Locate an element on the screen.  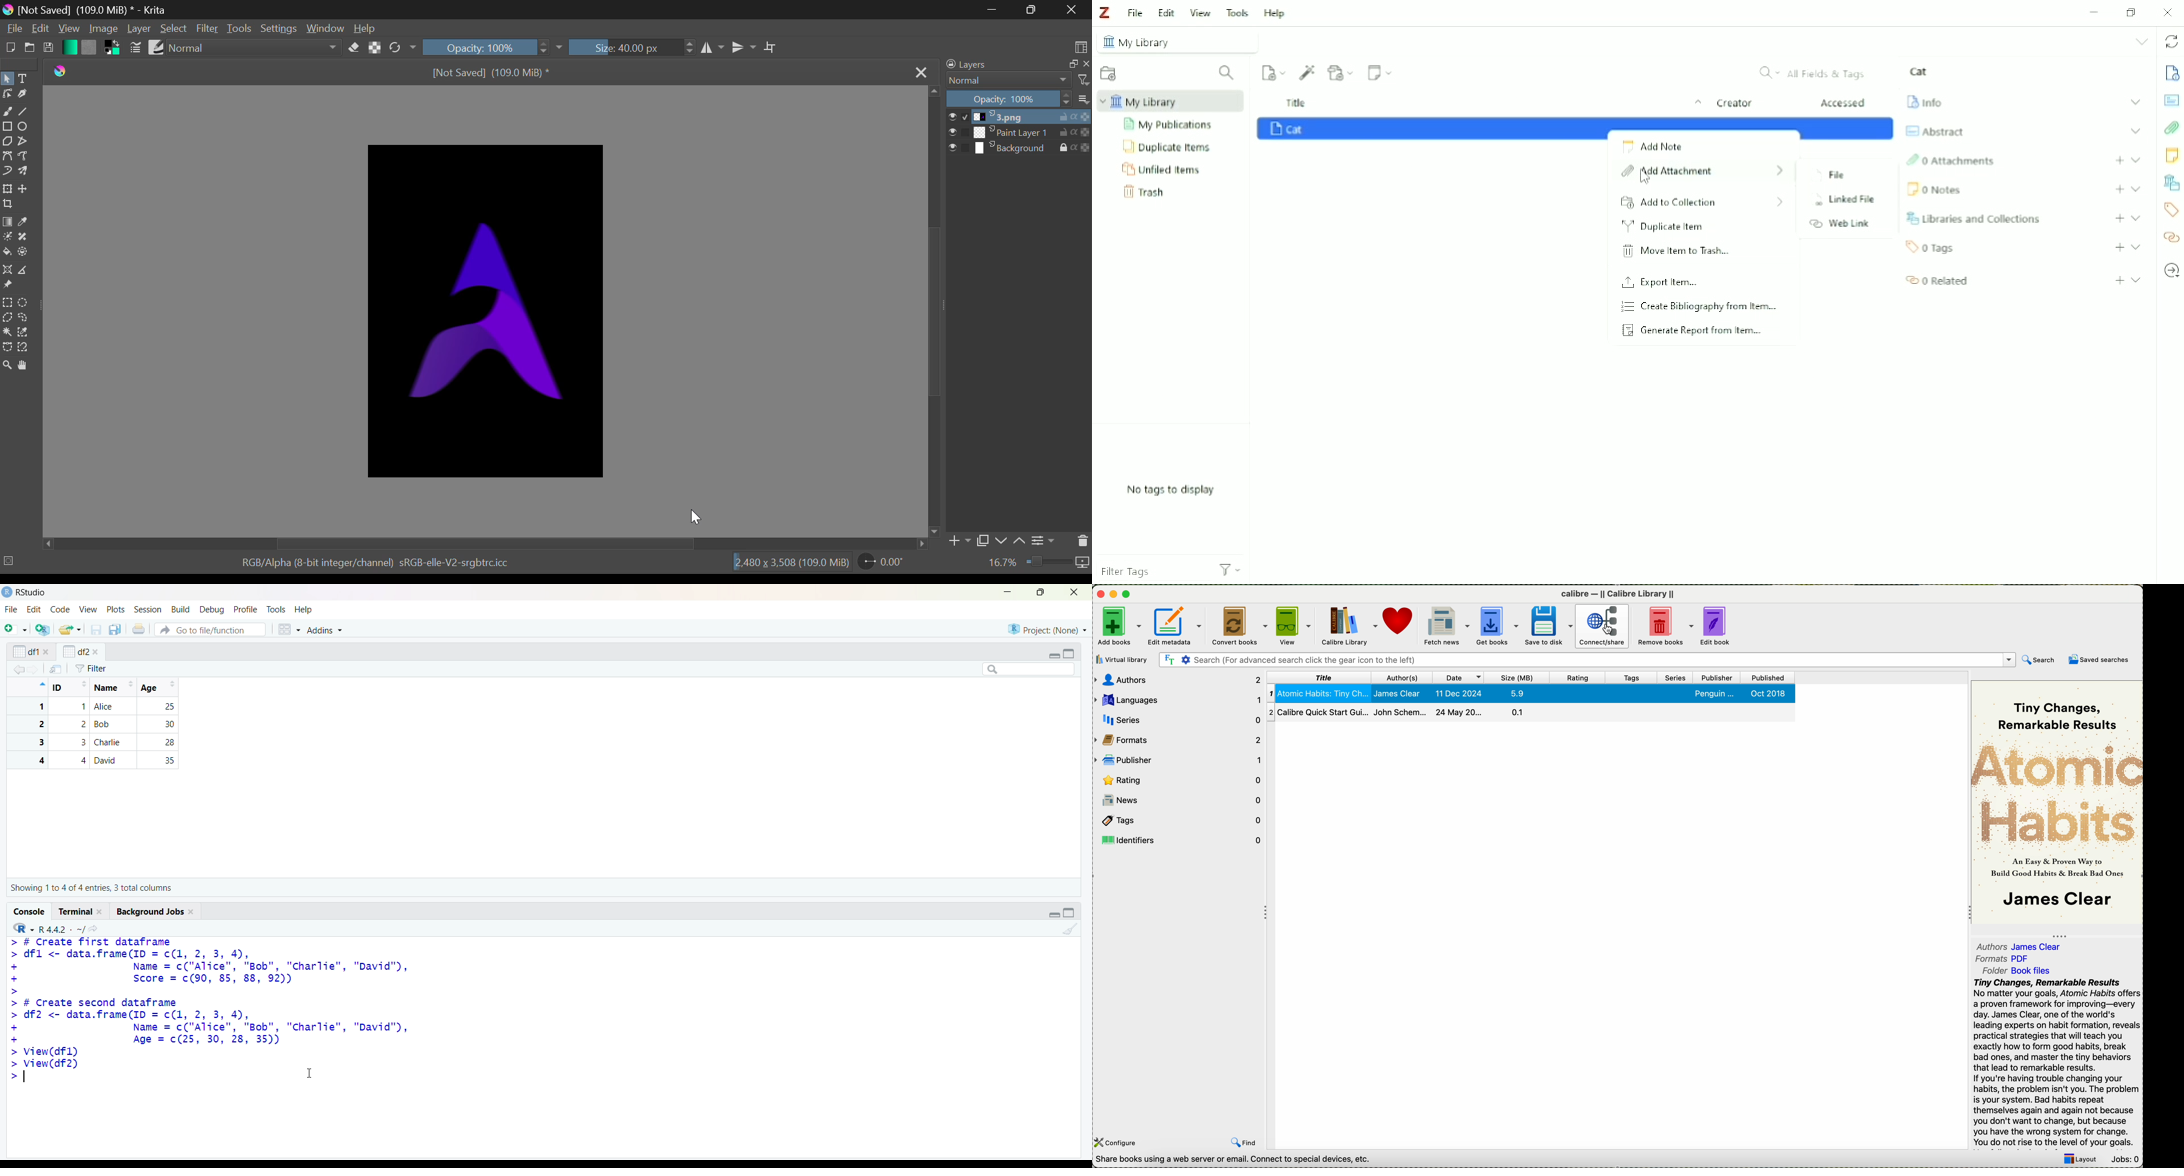
close is located at coordinates (101, 912).